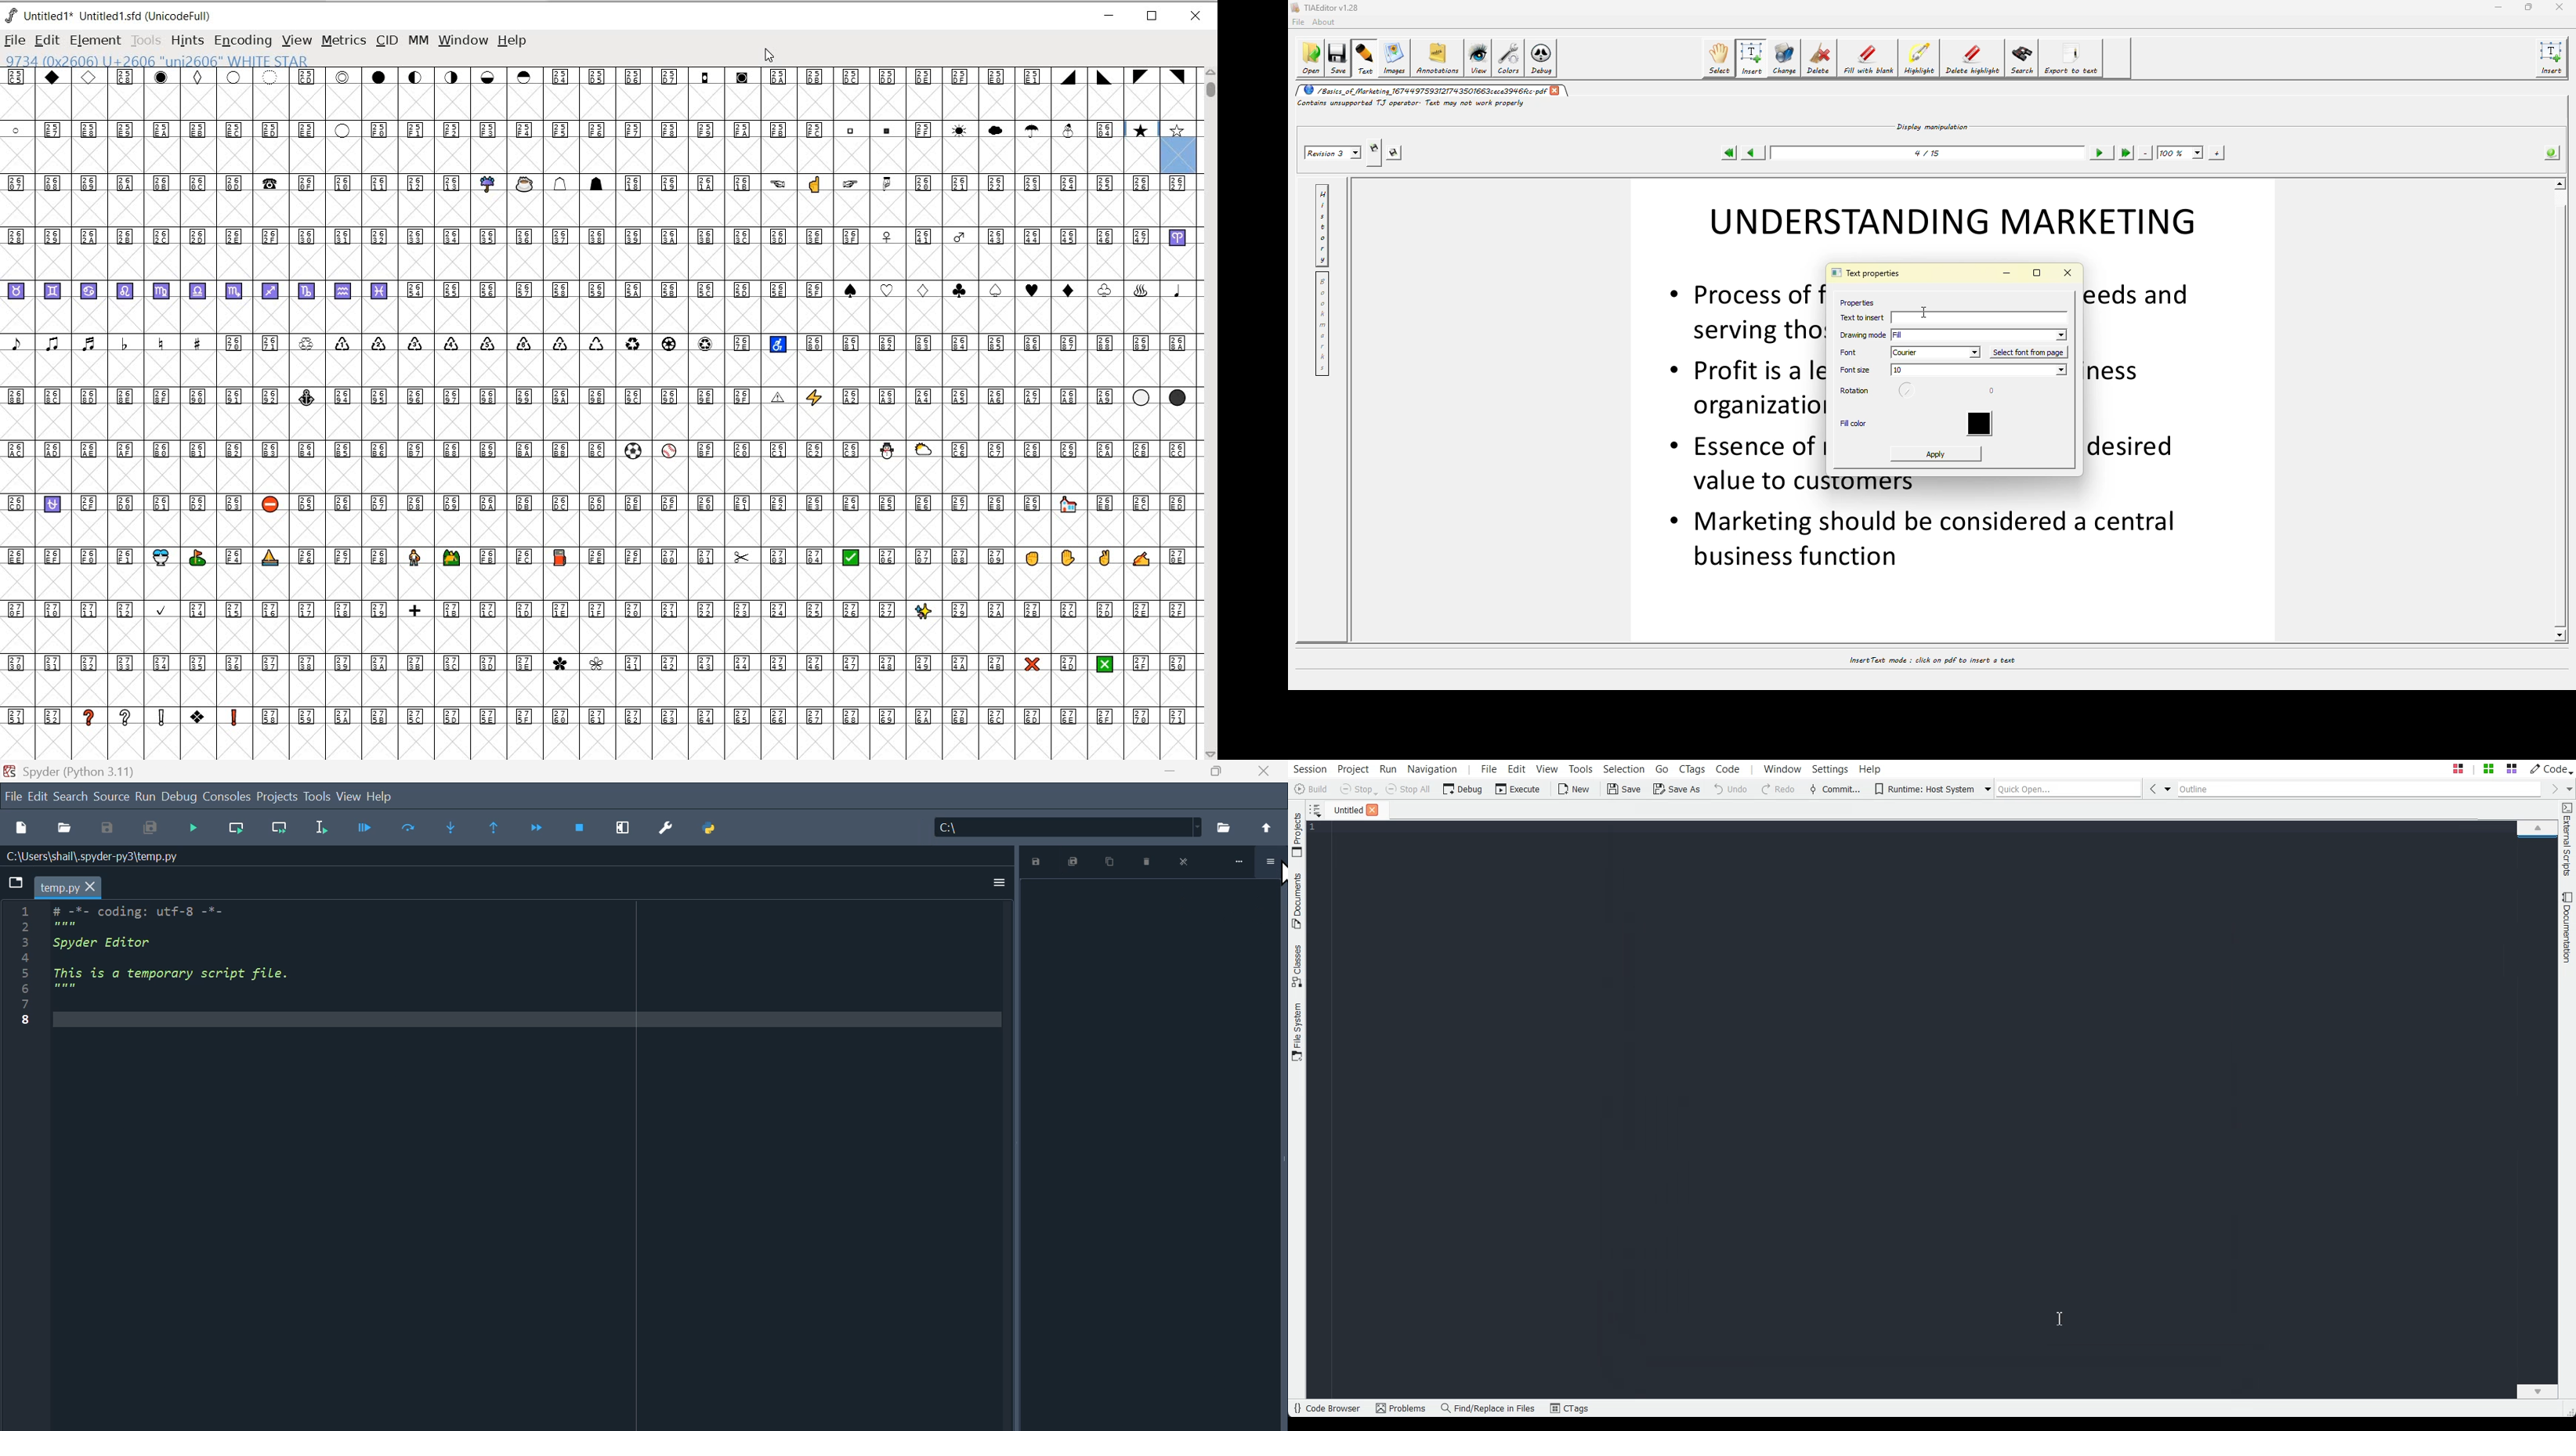 This screenshot has width=2576, height=1456. I want to click on minimize, so click(1240, 863).